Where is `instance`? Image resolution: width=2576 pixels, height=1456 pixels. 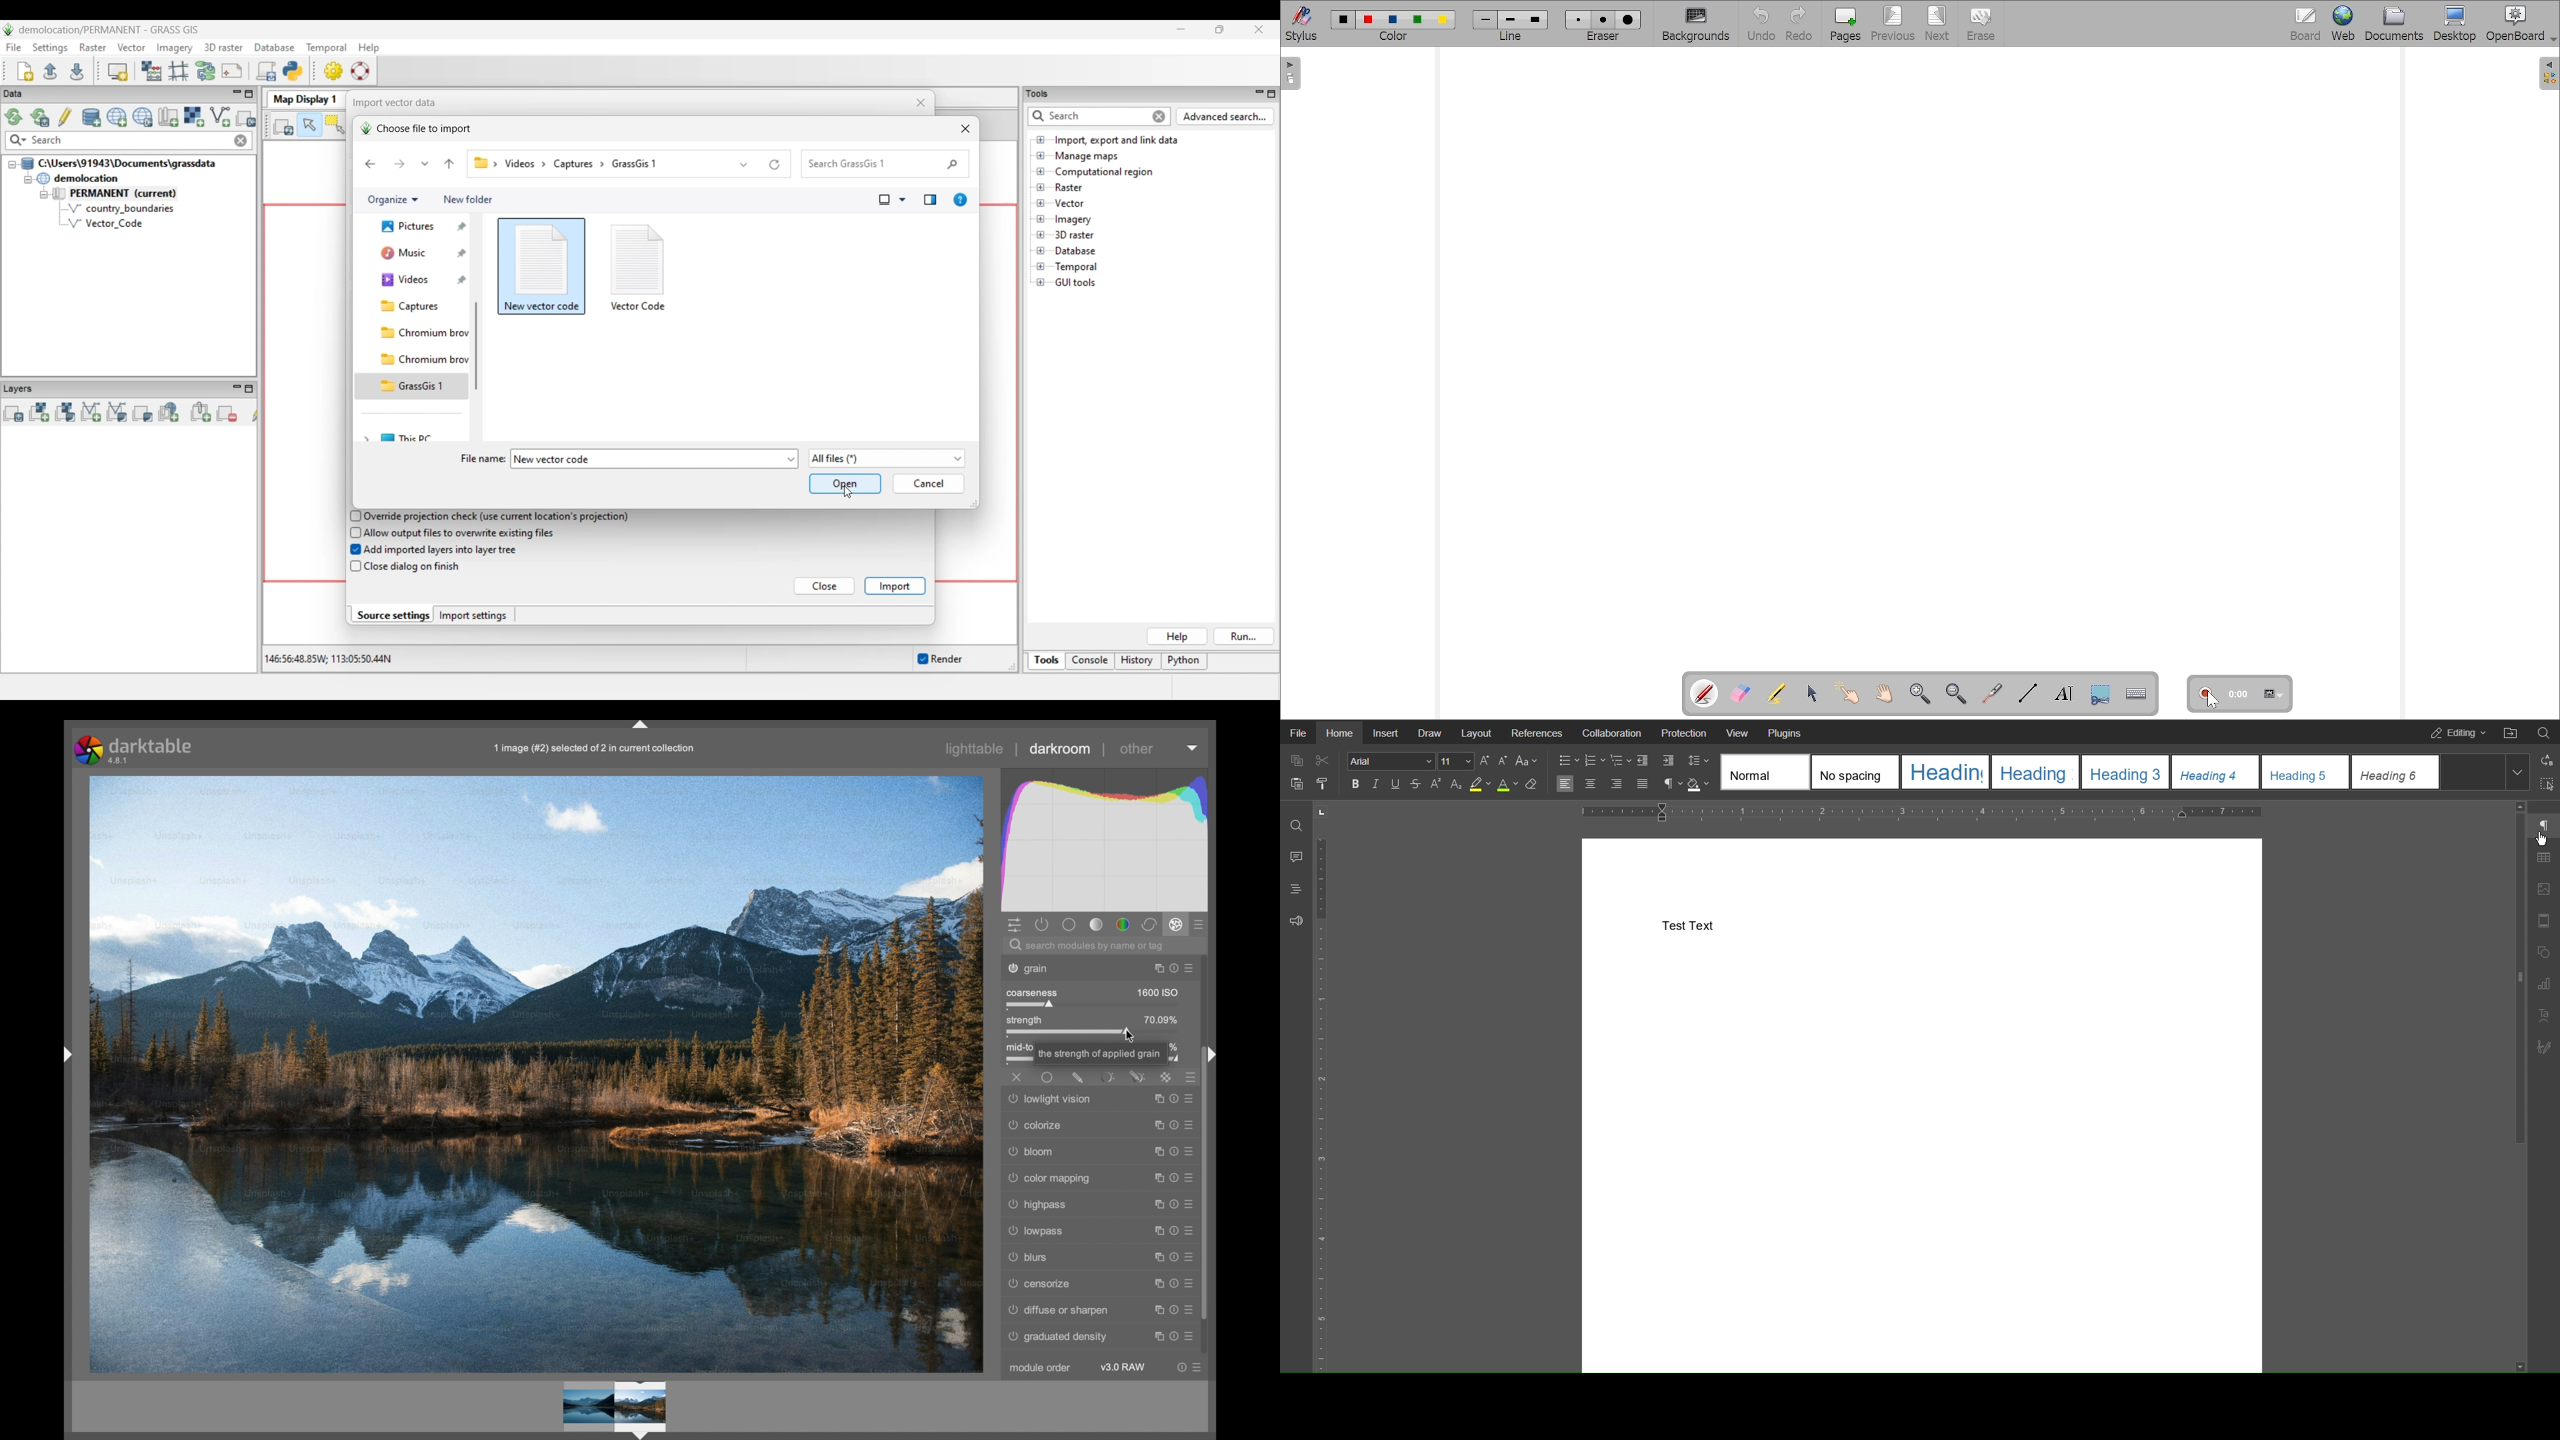
instance is located at coordinates (1155, 1097).